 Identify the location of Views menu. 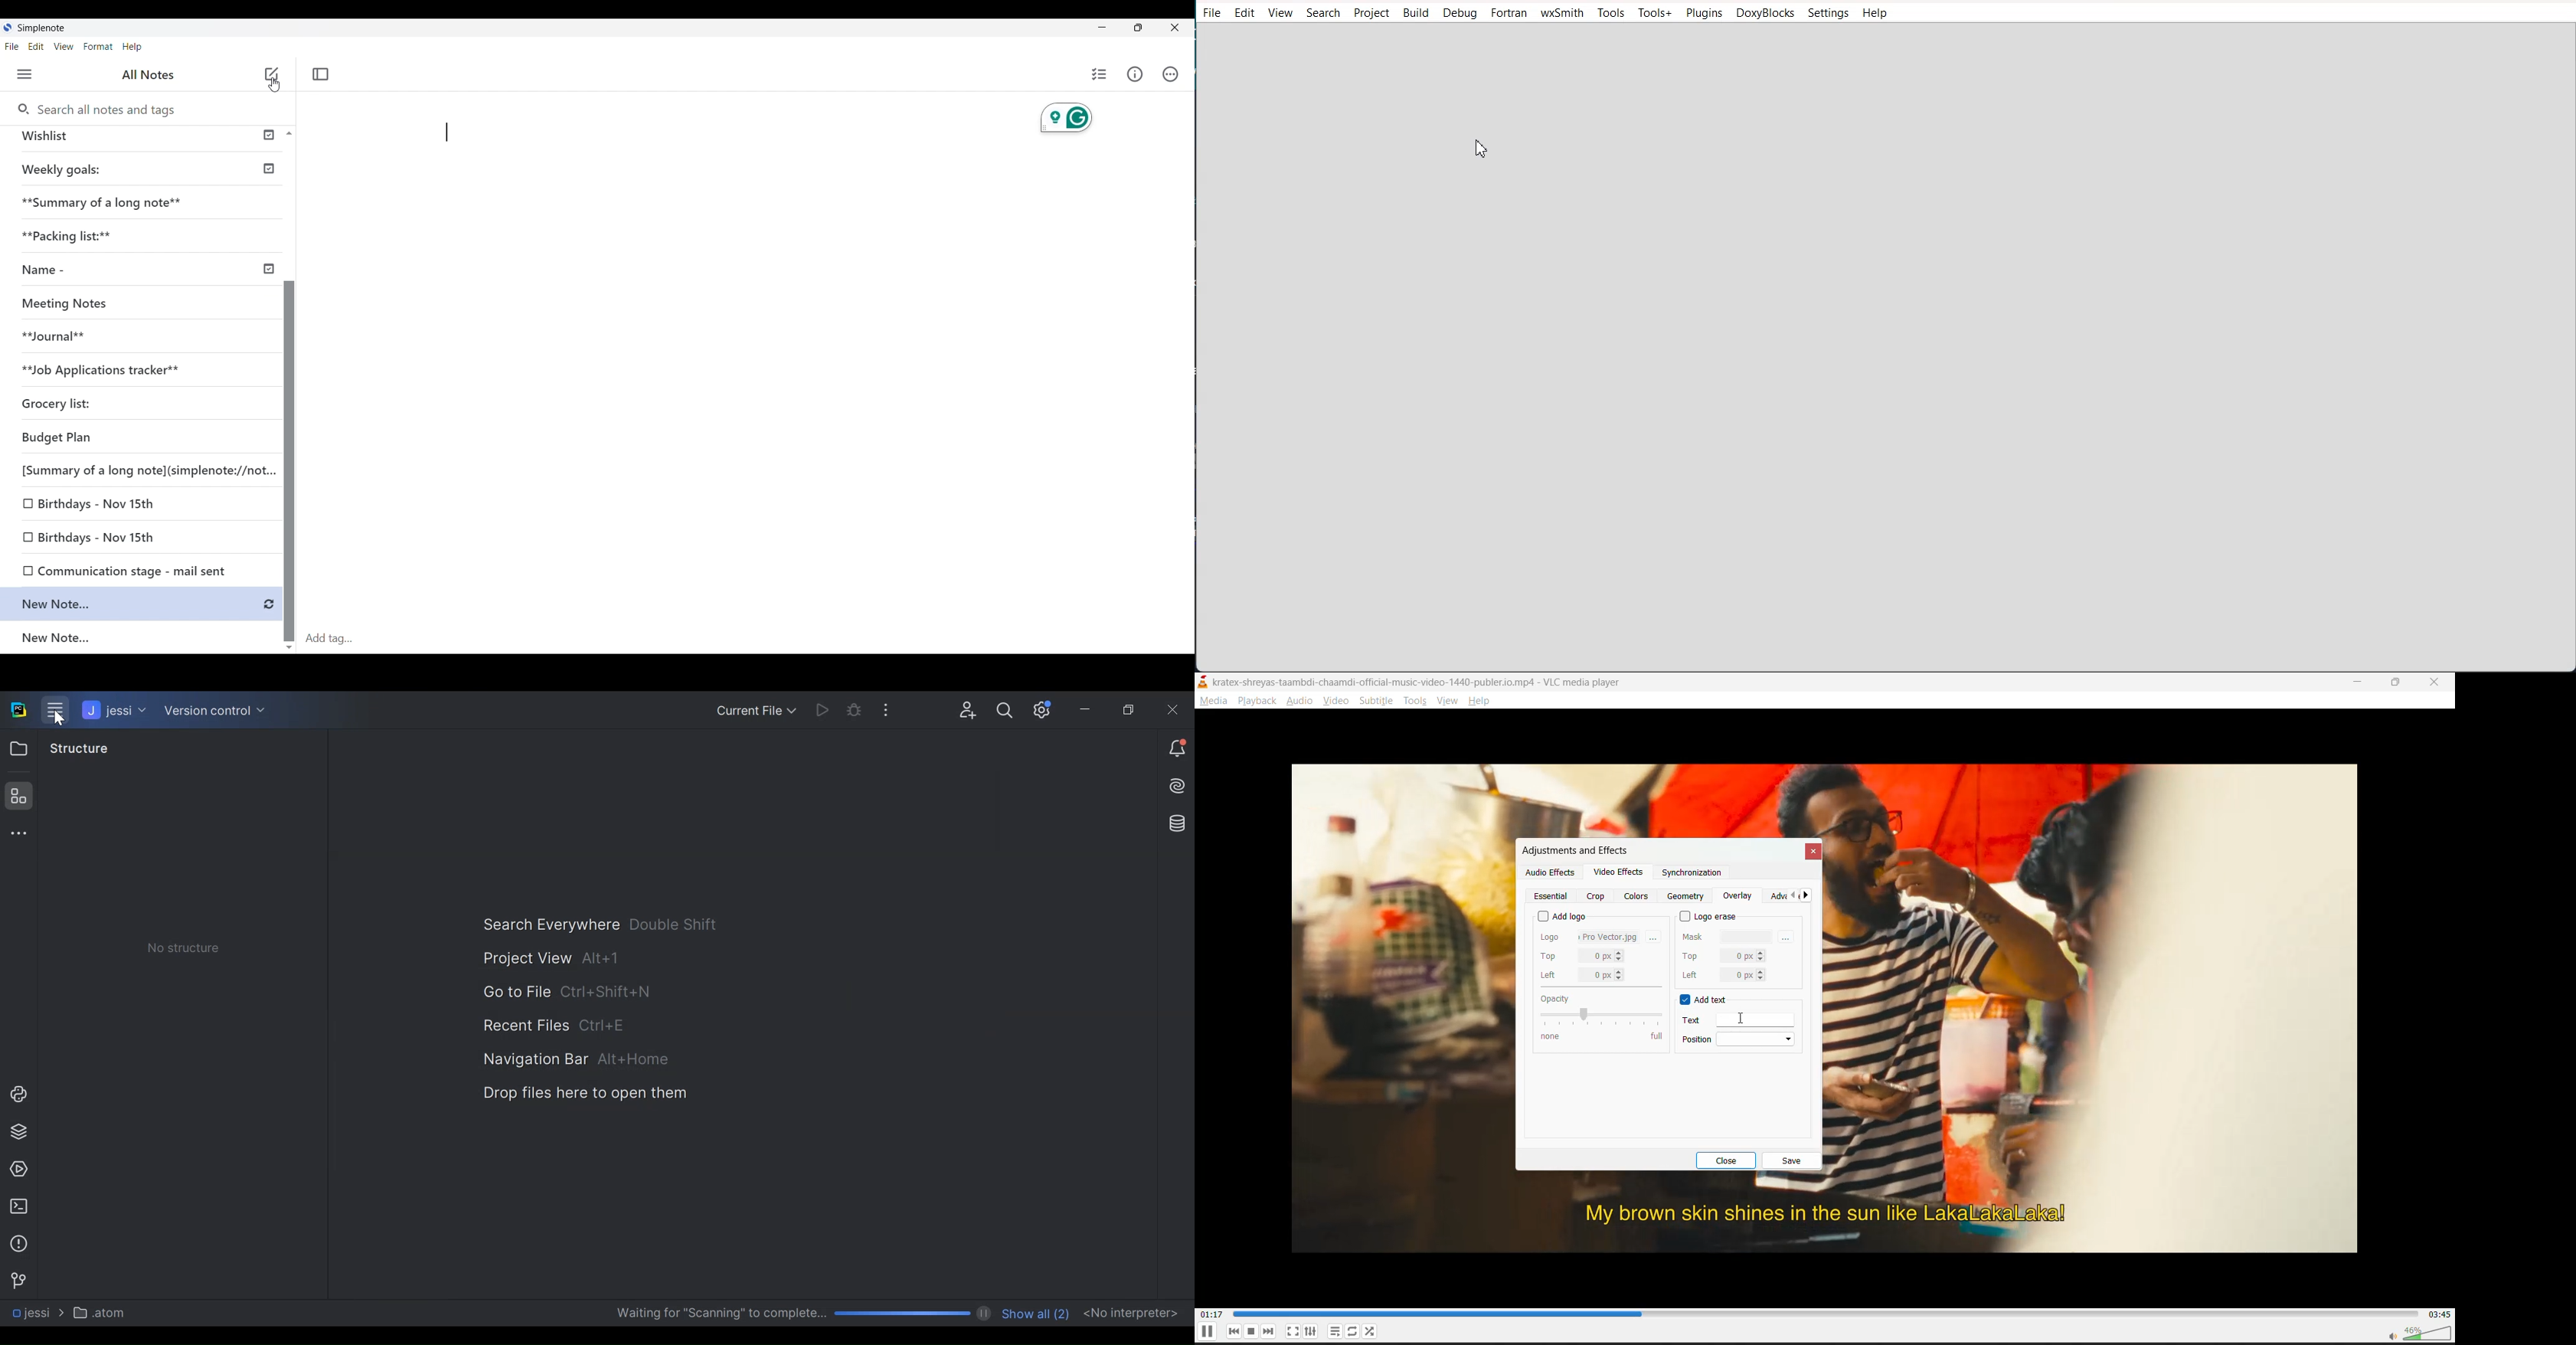
(64, 46).